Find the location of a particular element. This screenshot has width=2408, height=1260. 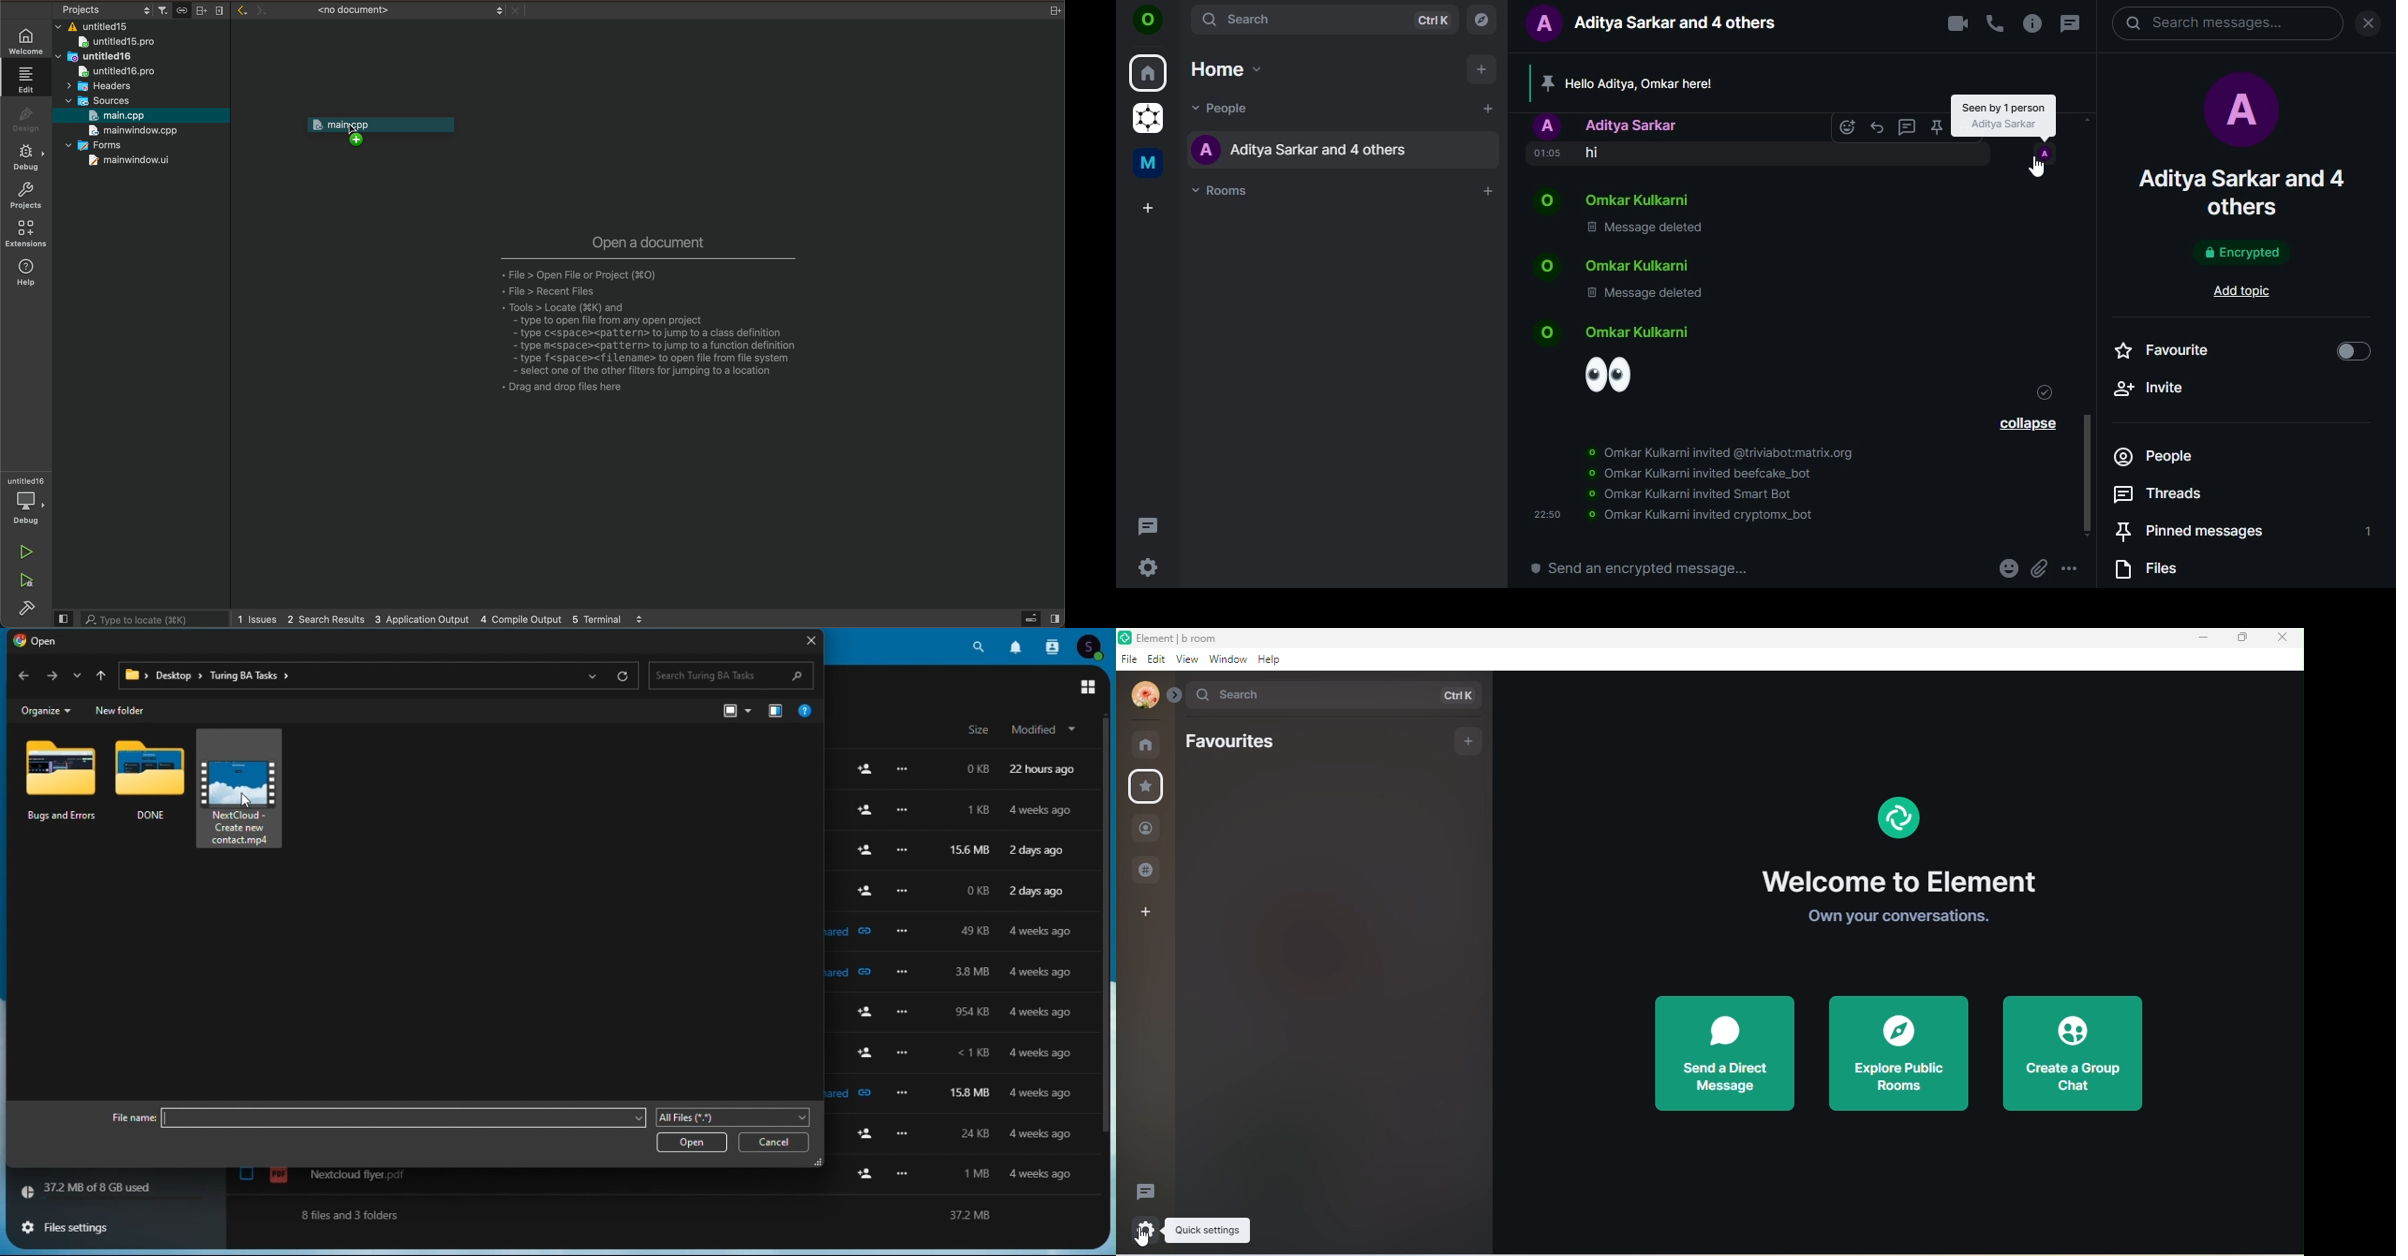

nextcloud flyer.pdf is located at coordinates (338, 1175).